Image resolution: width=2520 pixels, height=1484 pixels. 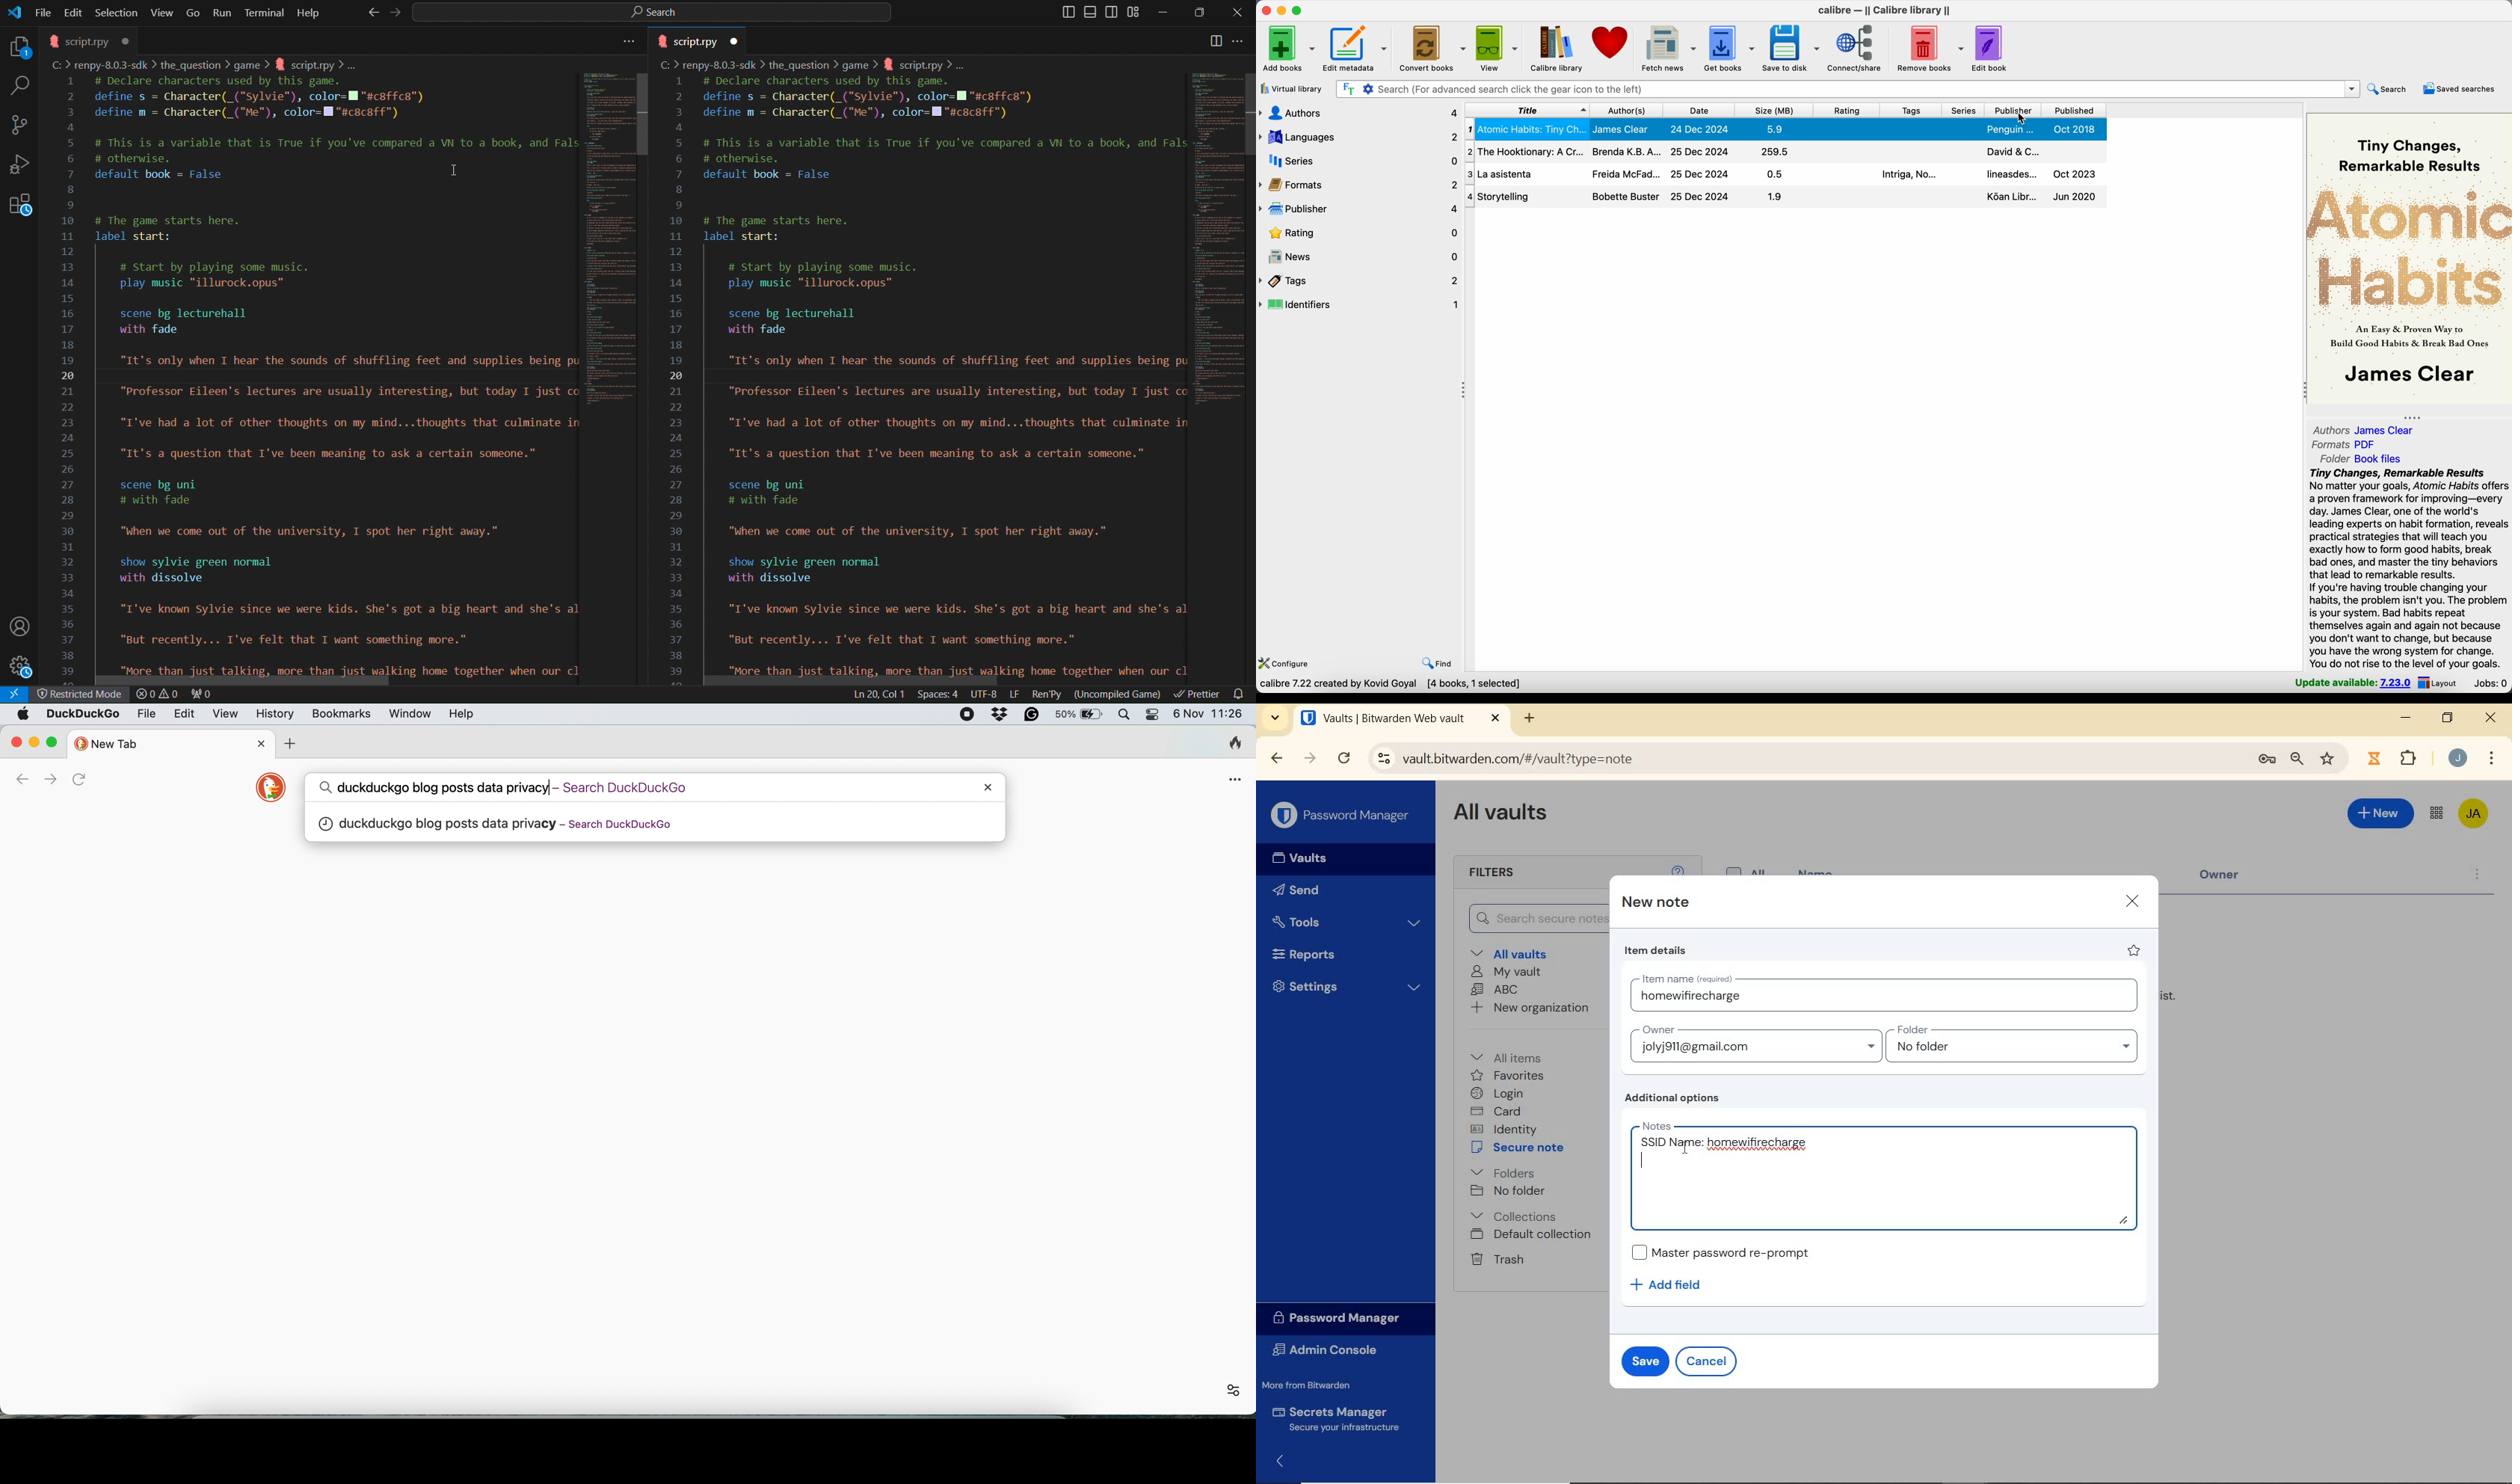 What do you see at coordinates (1277, 720) in the screenshot?
I see `search tabs` at bounding box center [1277, 720].